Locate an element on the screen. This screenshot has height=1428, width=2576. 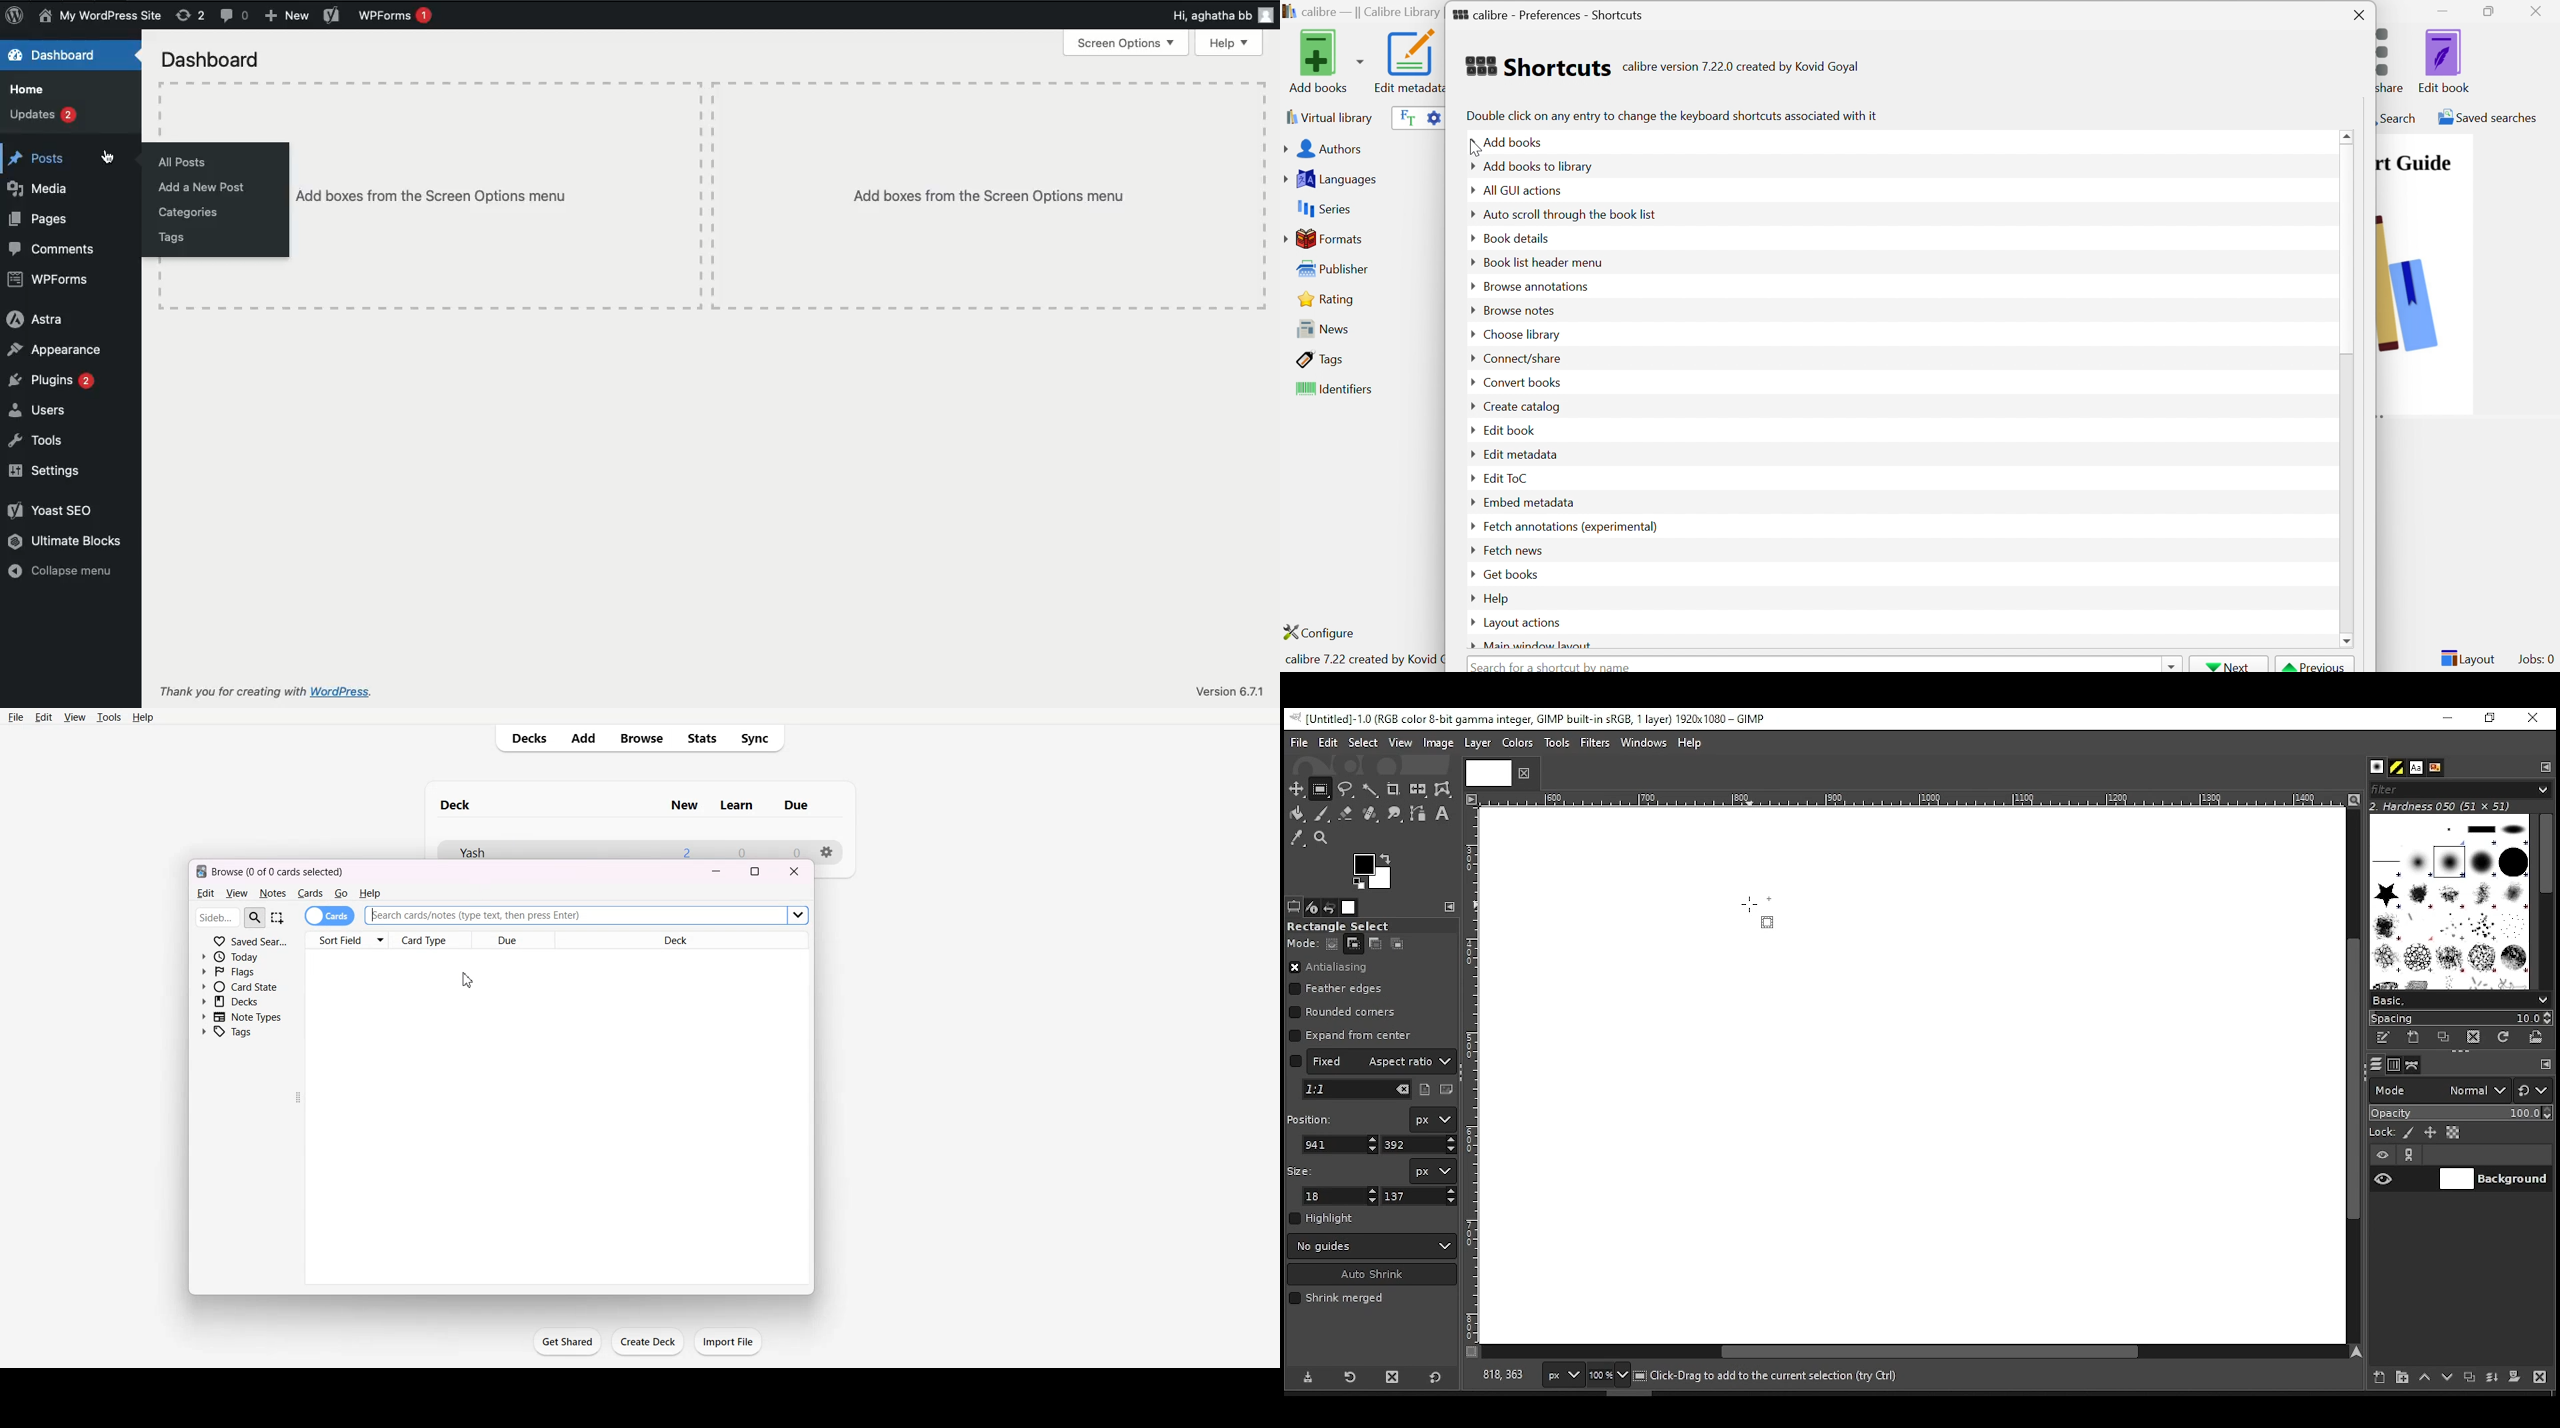
mouse pointer is located at coordinates (1754, 912).